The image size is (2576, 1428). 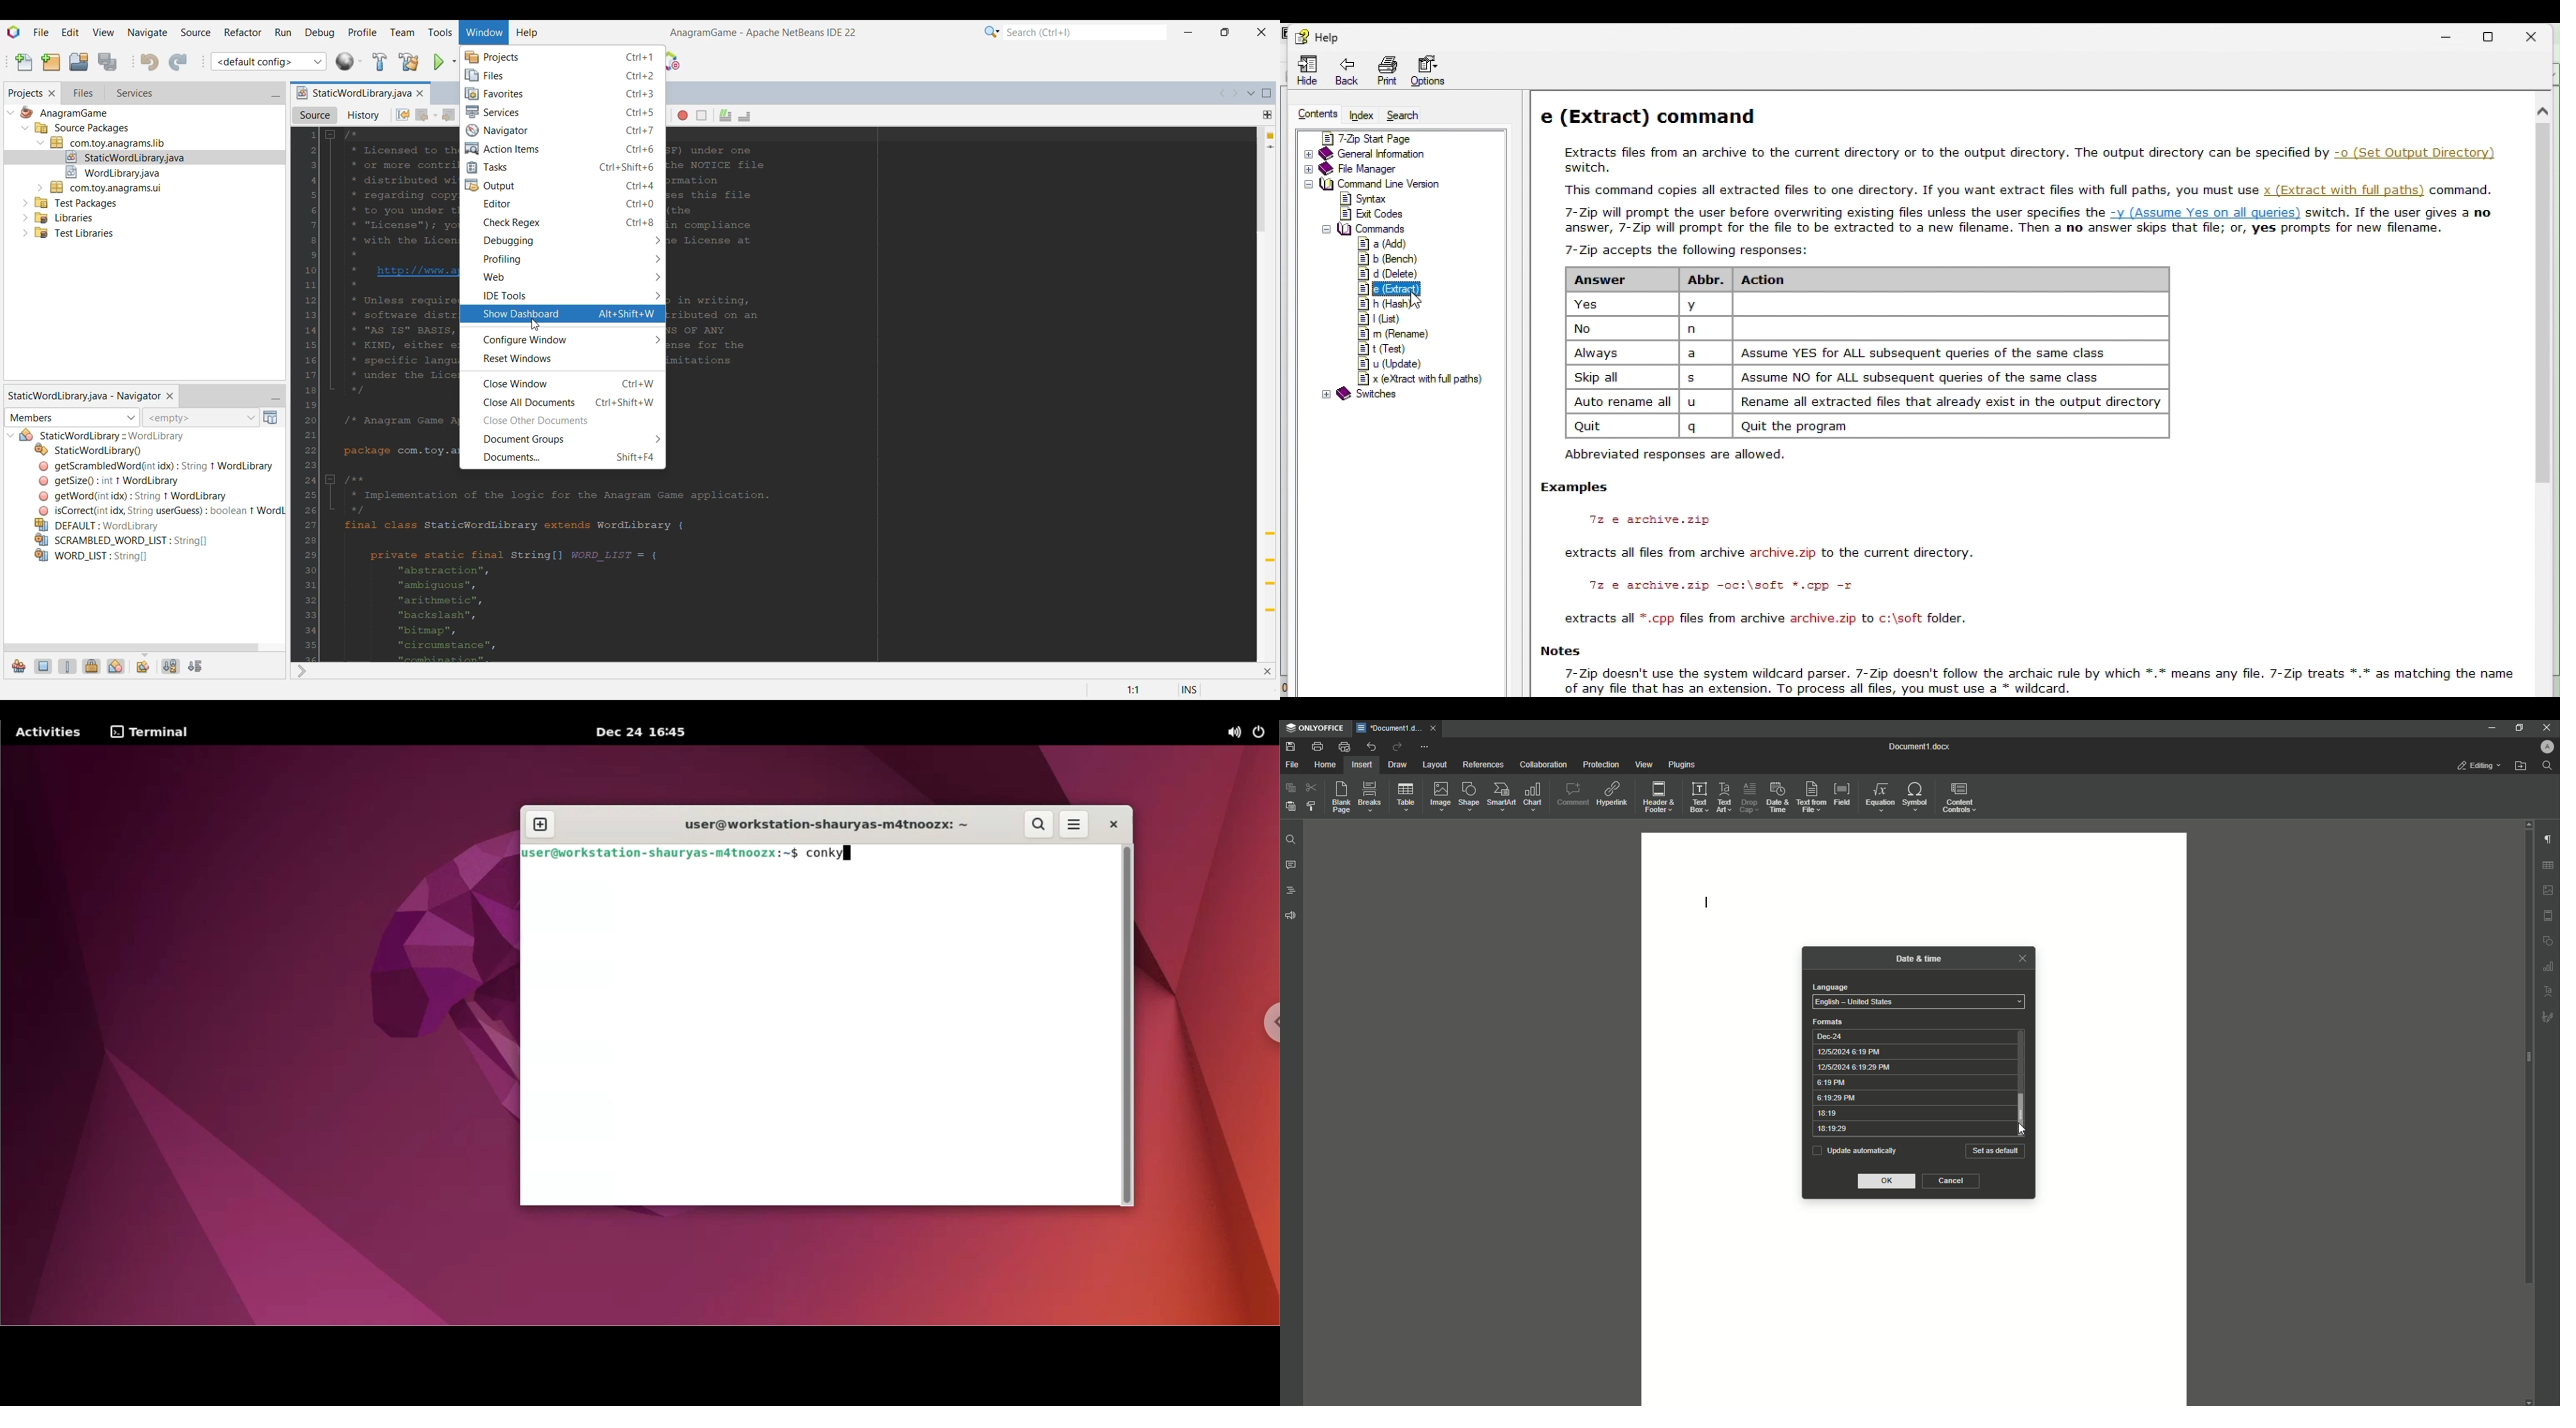 I want to click on Profile menu, so click(x=363, y=31).